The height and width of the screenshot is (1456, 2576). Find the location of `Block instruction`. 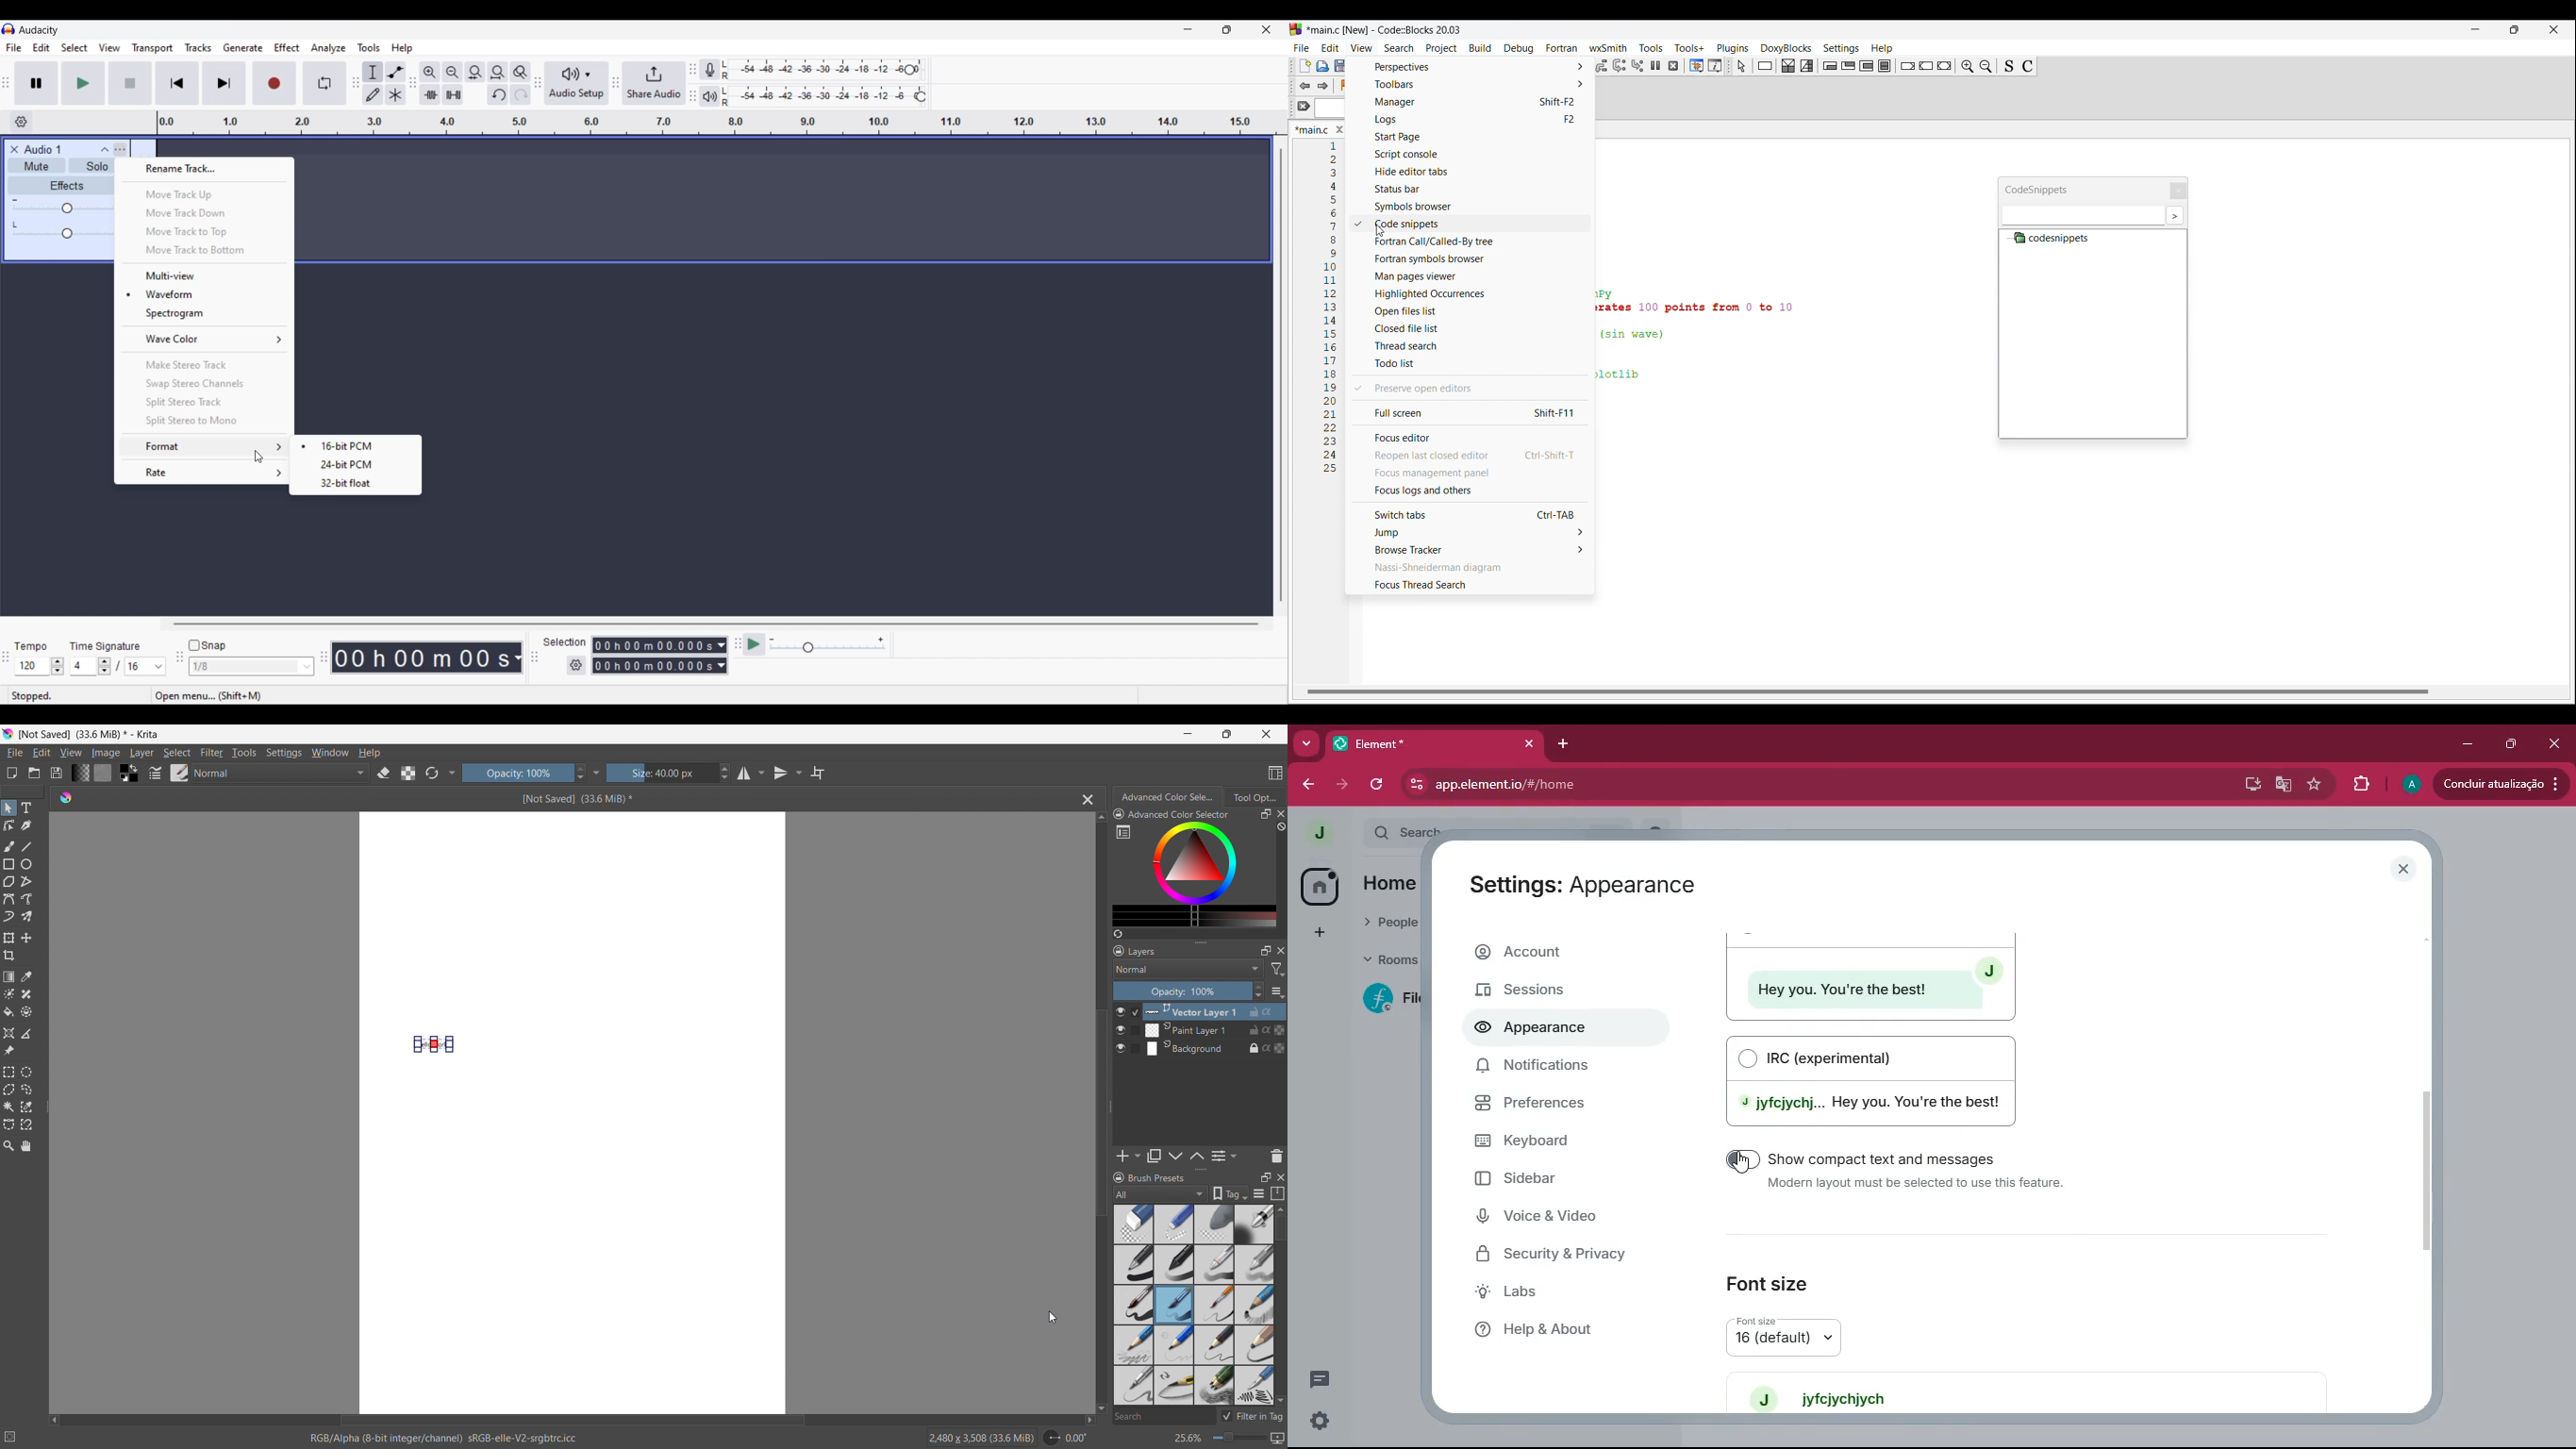

Block instruction is located at coordinates (1884, 66).